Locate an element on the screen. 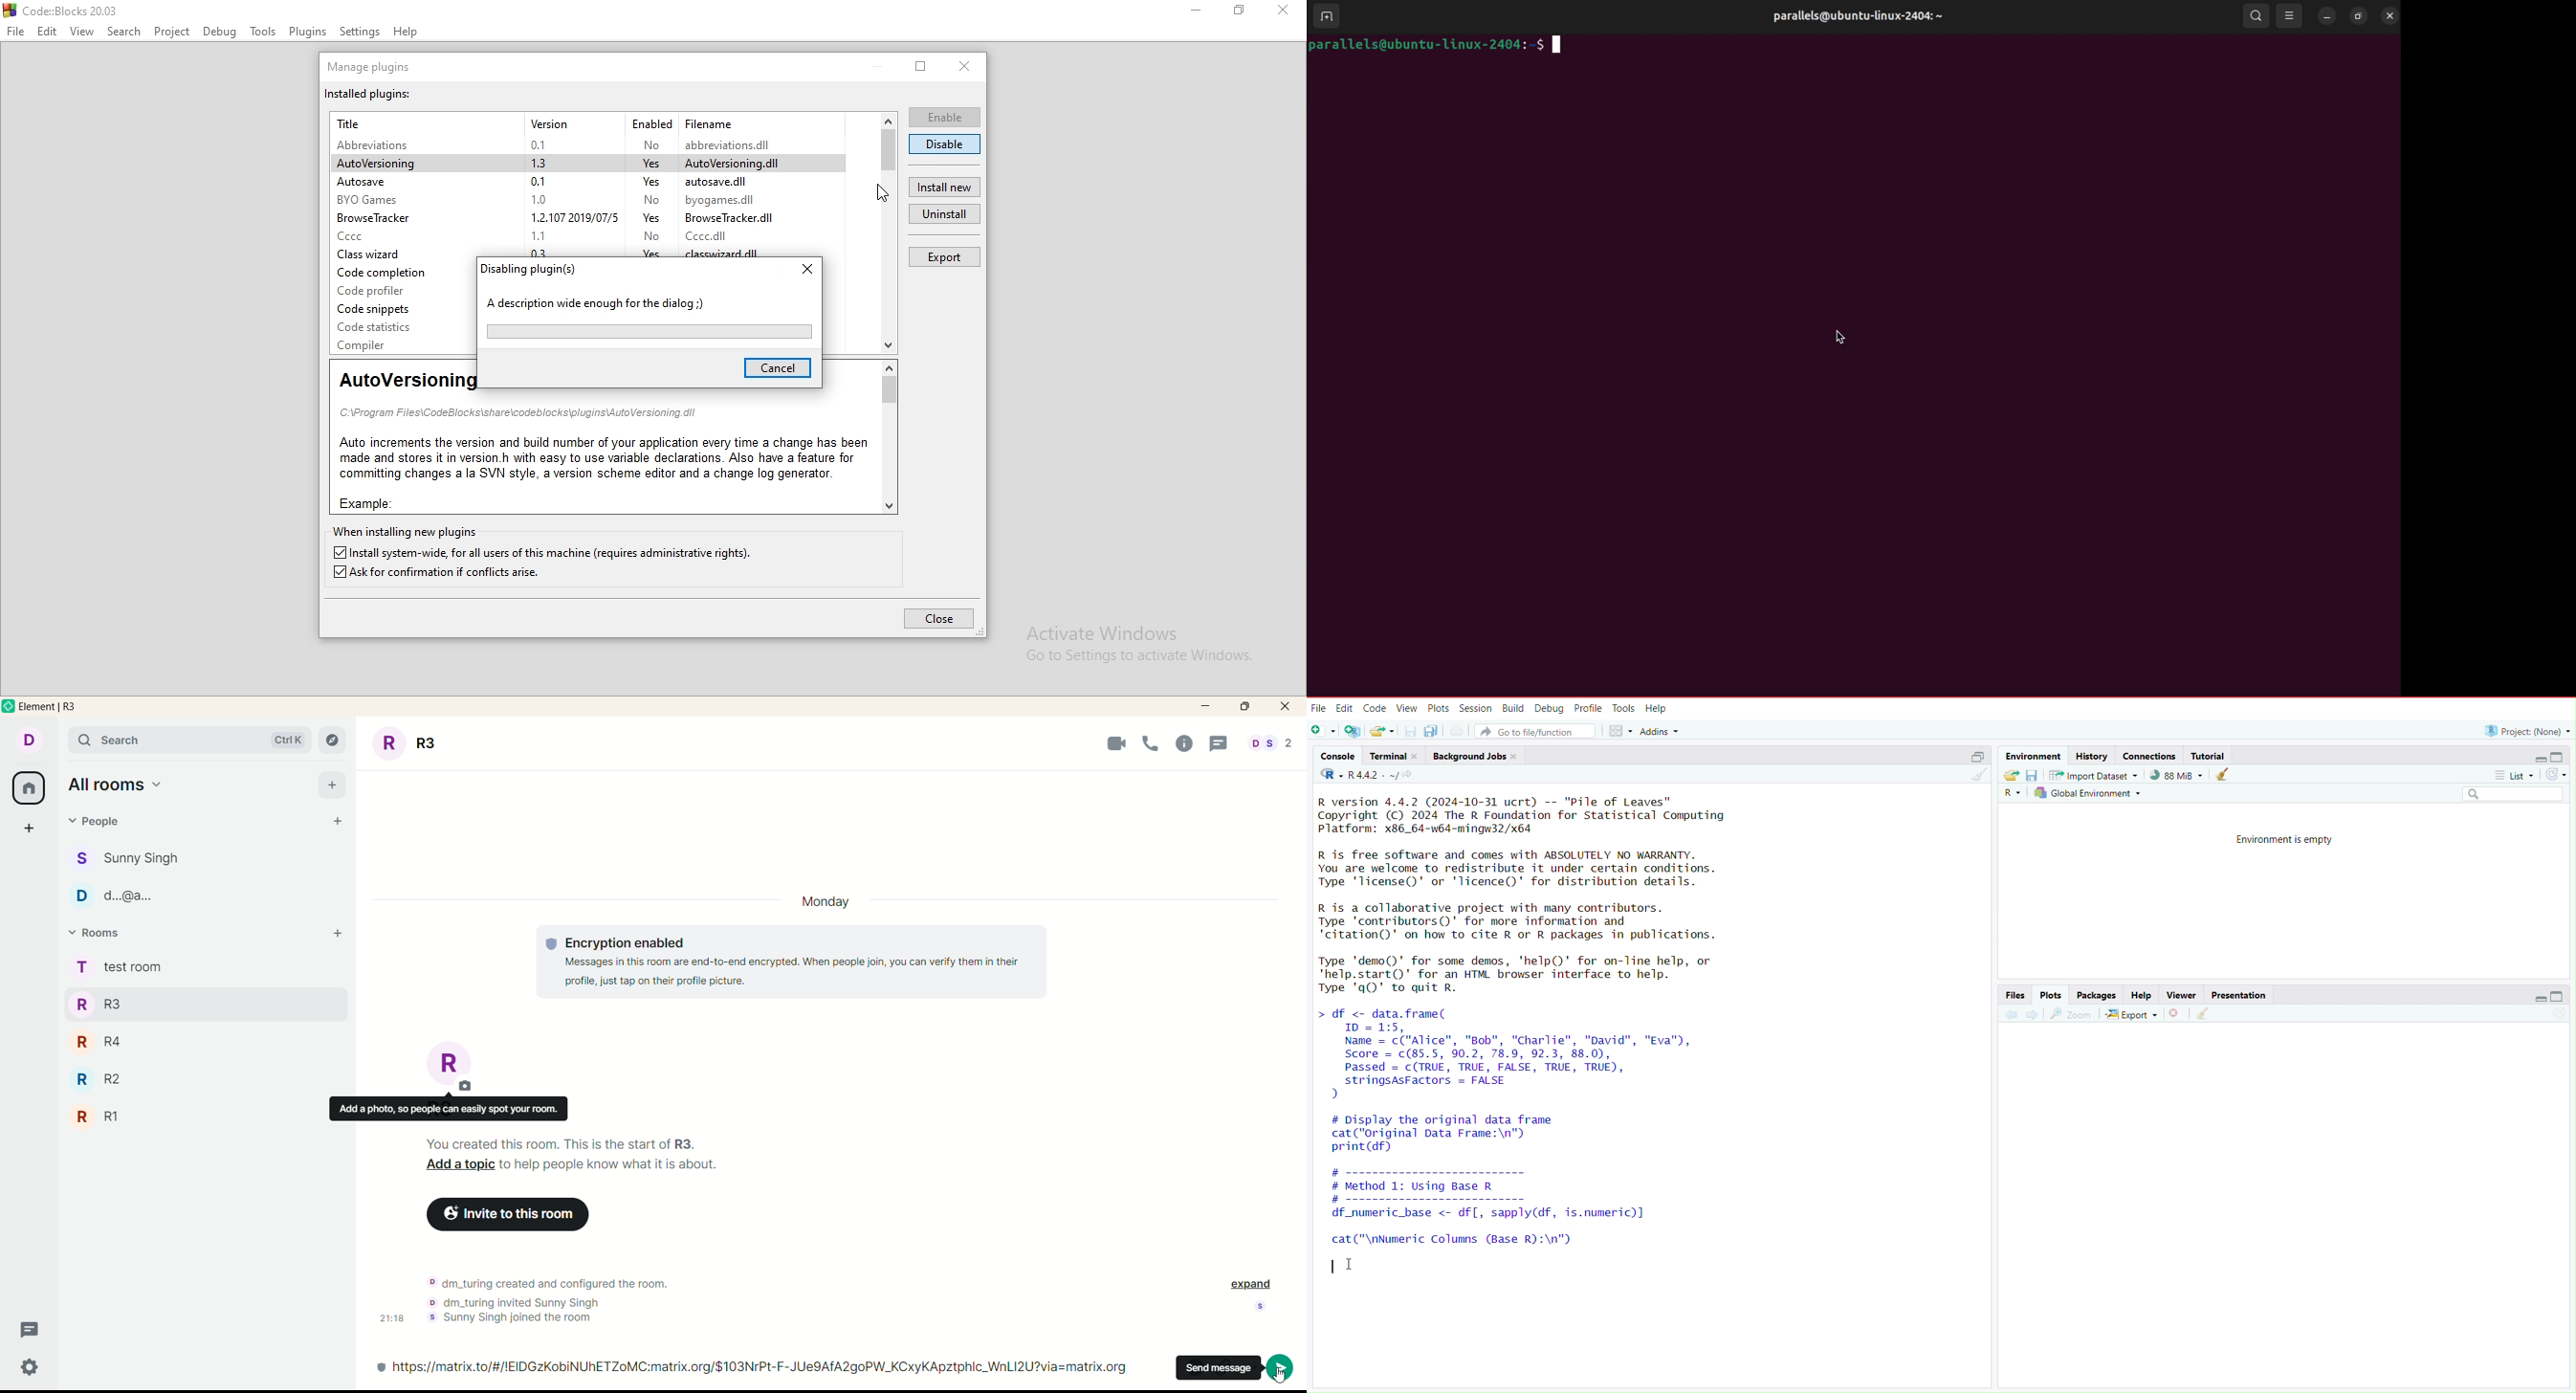  view the current working directory is located at coordinates (1411, 775).